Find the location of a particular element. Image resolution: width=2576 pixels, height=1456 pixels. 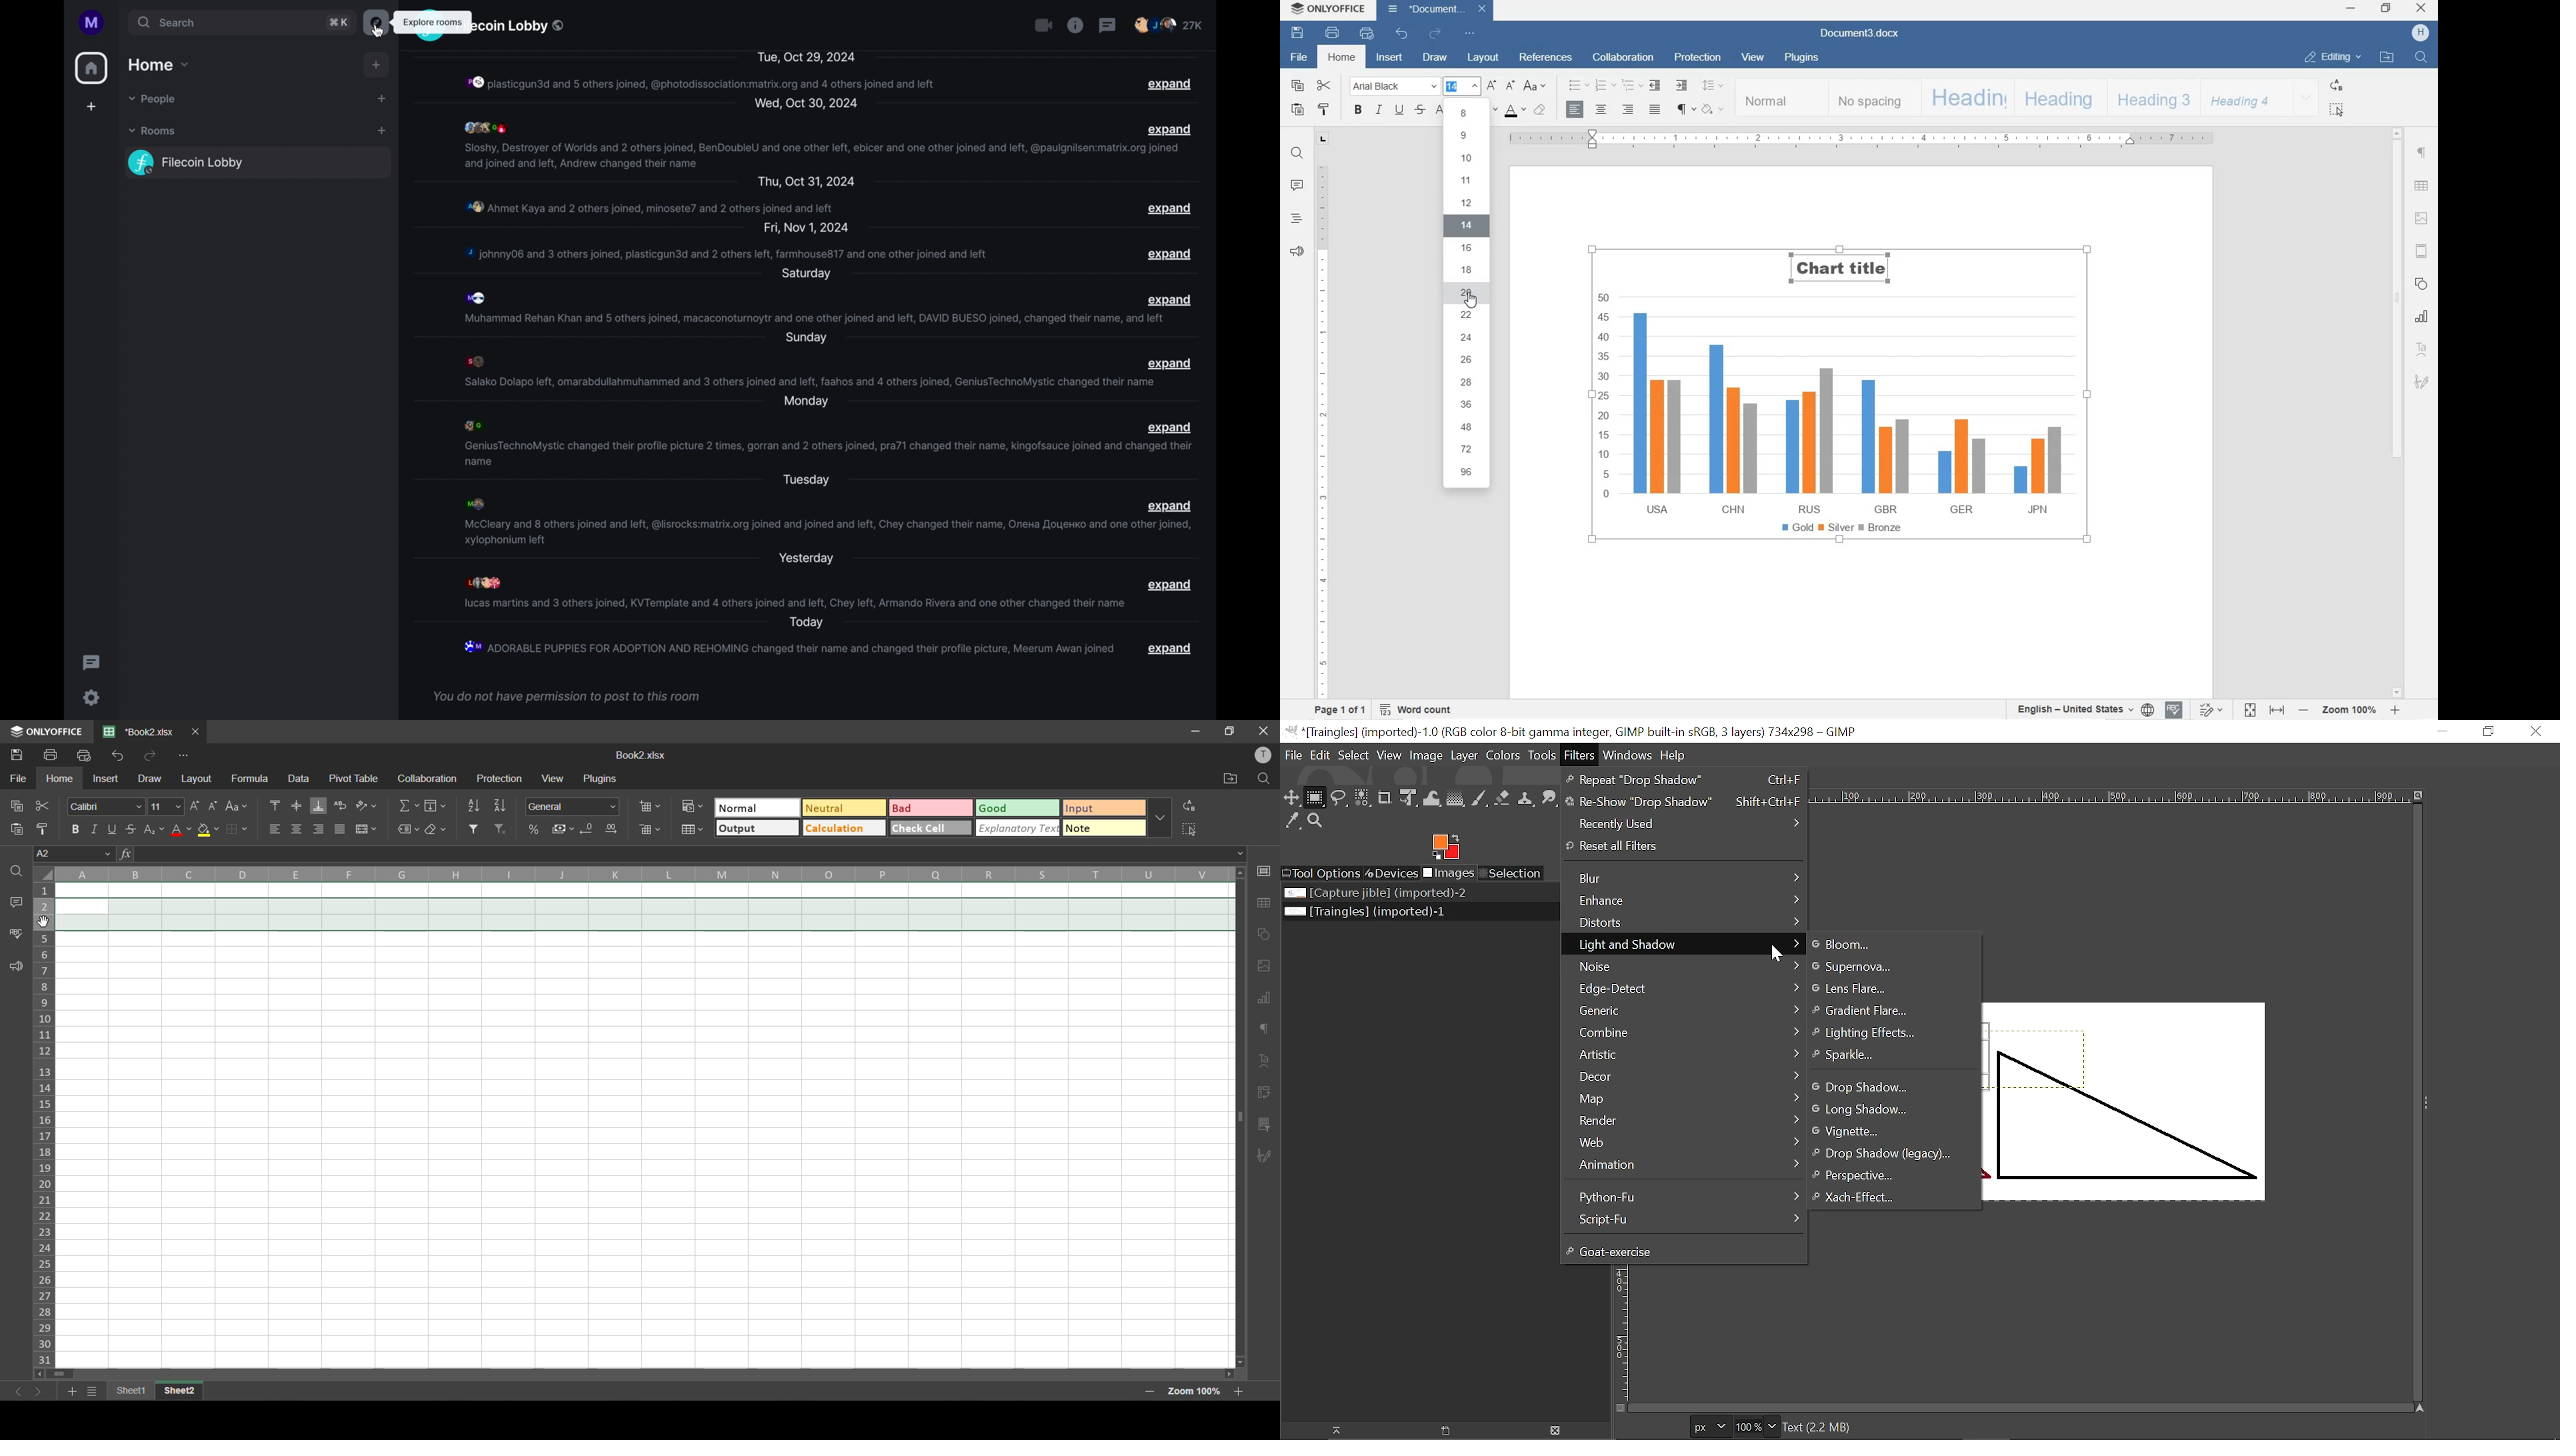

participants is located at coordinates (477, 361).